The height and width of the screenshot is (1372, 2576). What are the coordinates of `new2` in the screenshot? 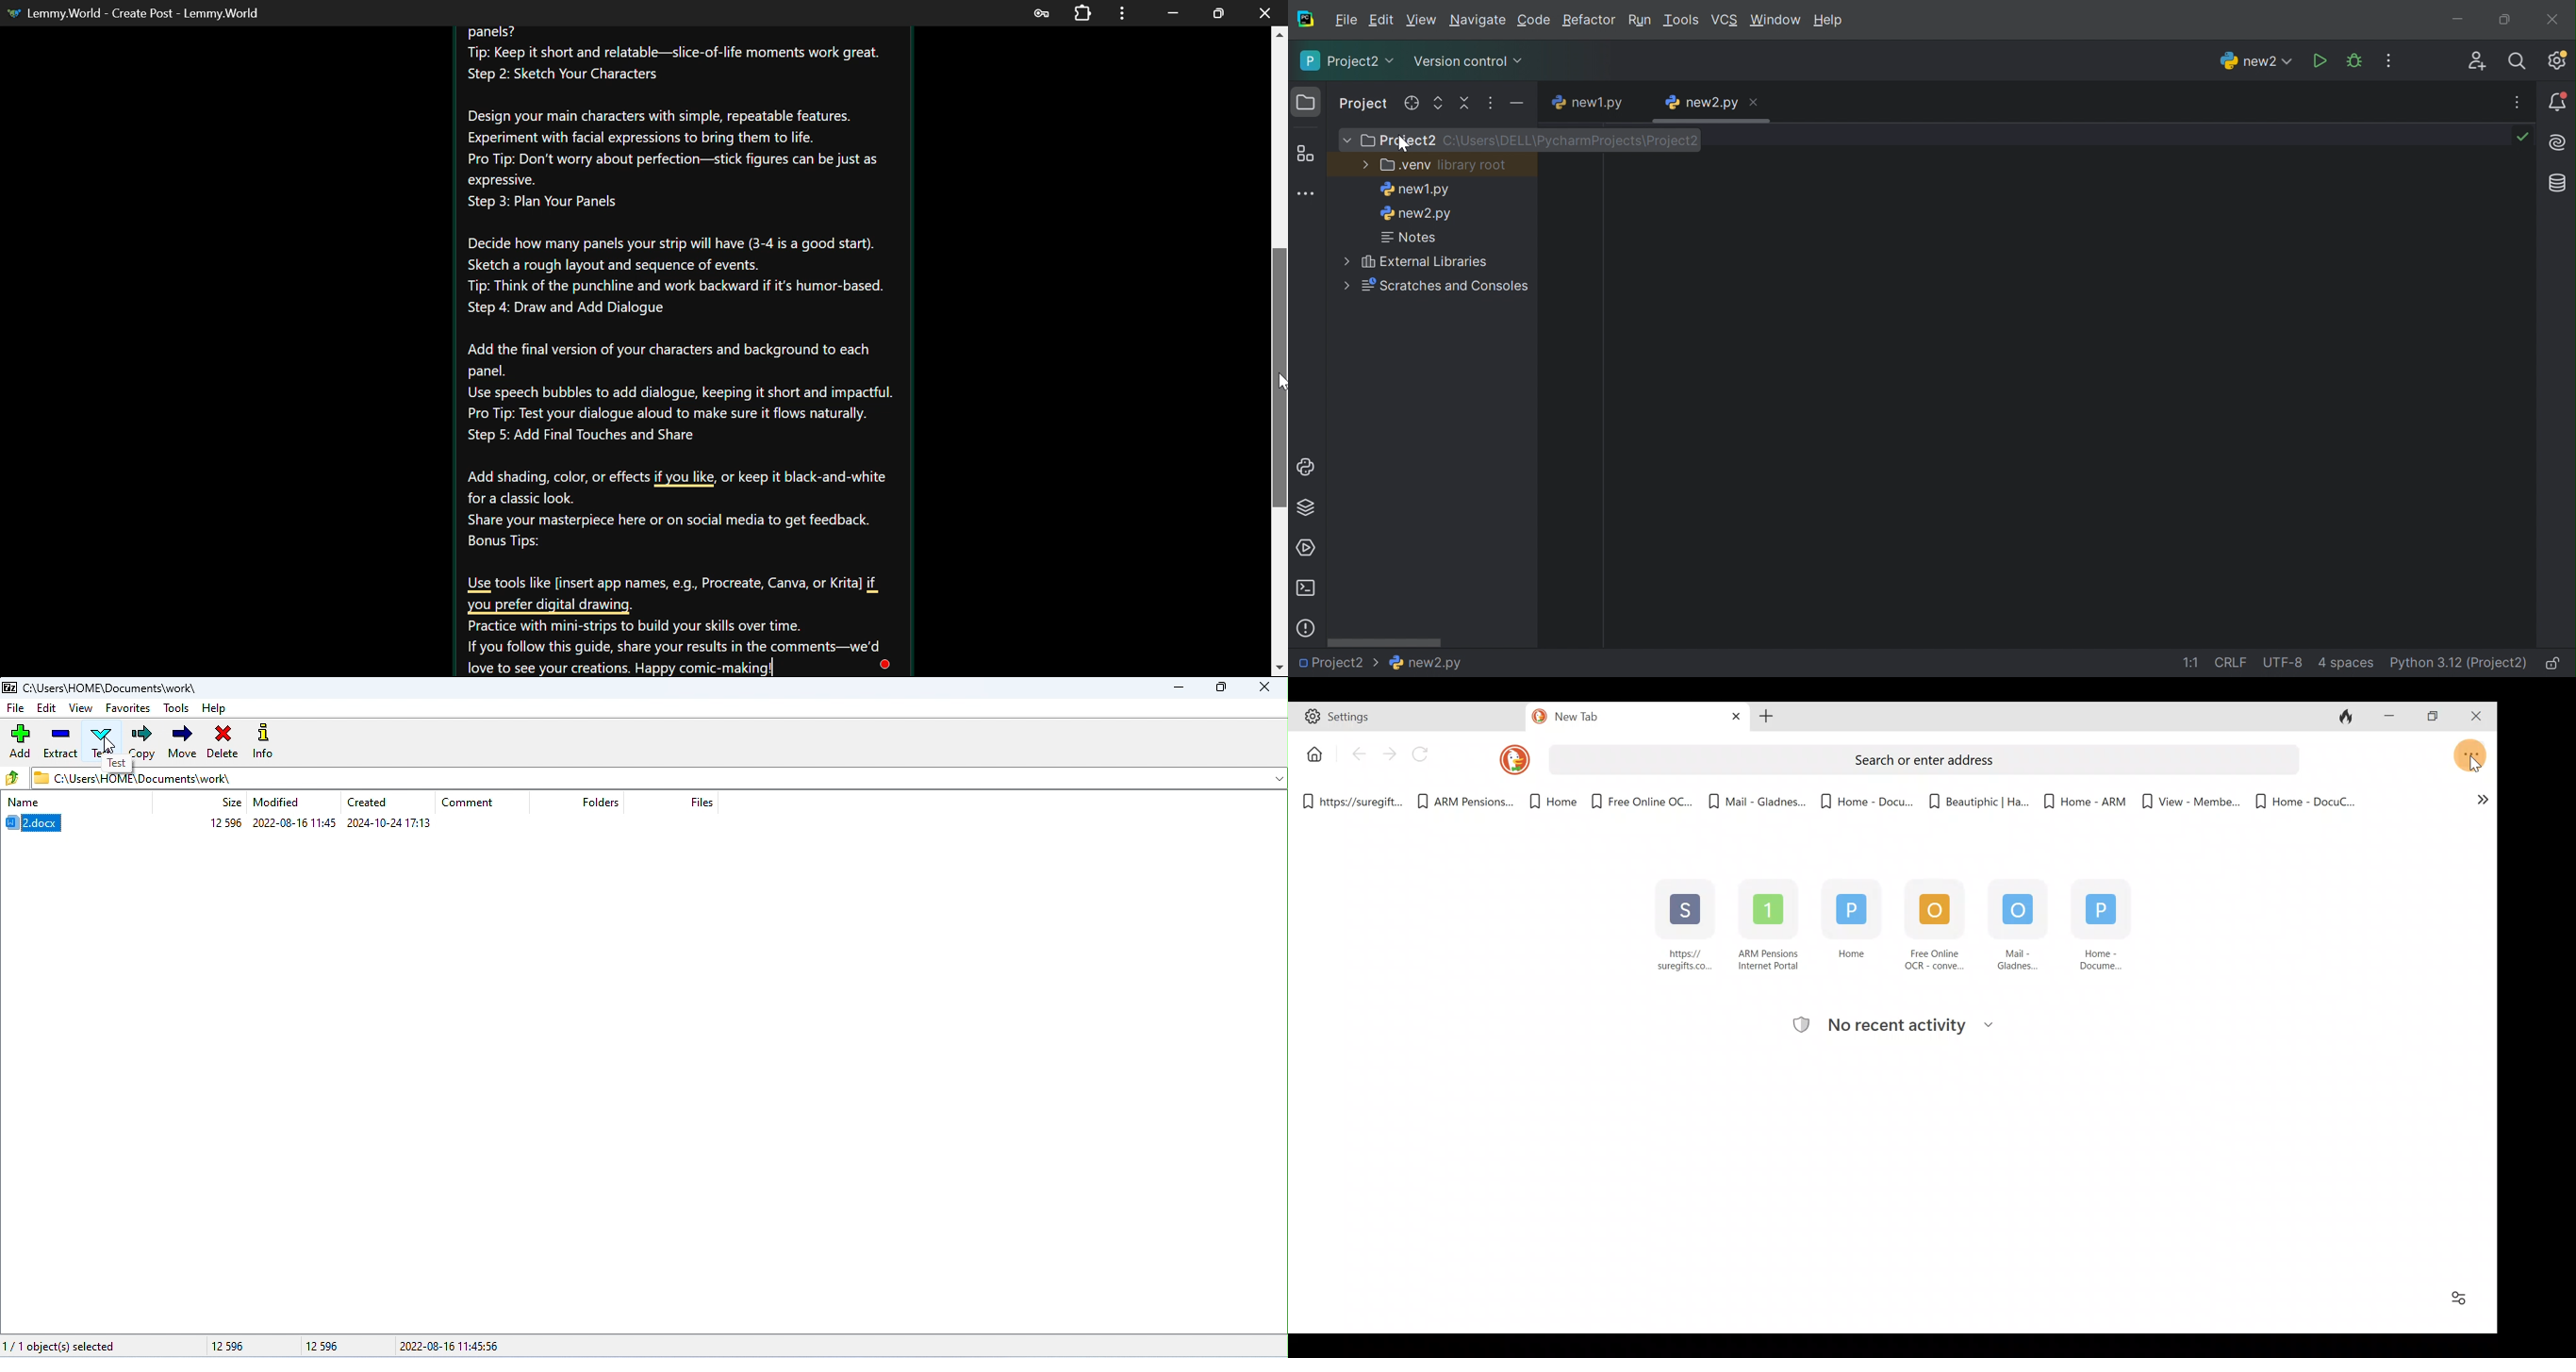 It's located at (2254, 61).